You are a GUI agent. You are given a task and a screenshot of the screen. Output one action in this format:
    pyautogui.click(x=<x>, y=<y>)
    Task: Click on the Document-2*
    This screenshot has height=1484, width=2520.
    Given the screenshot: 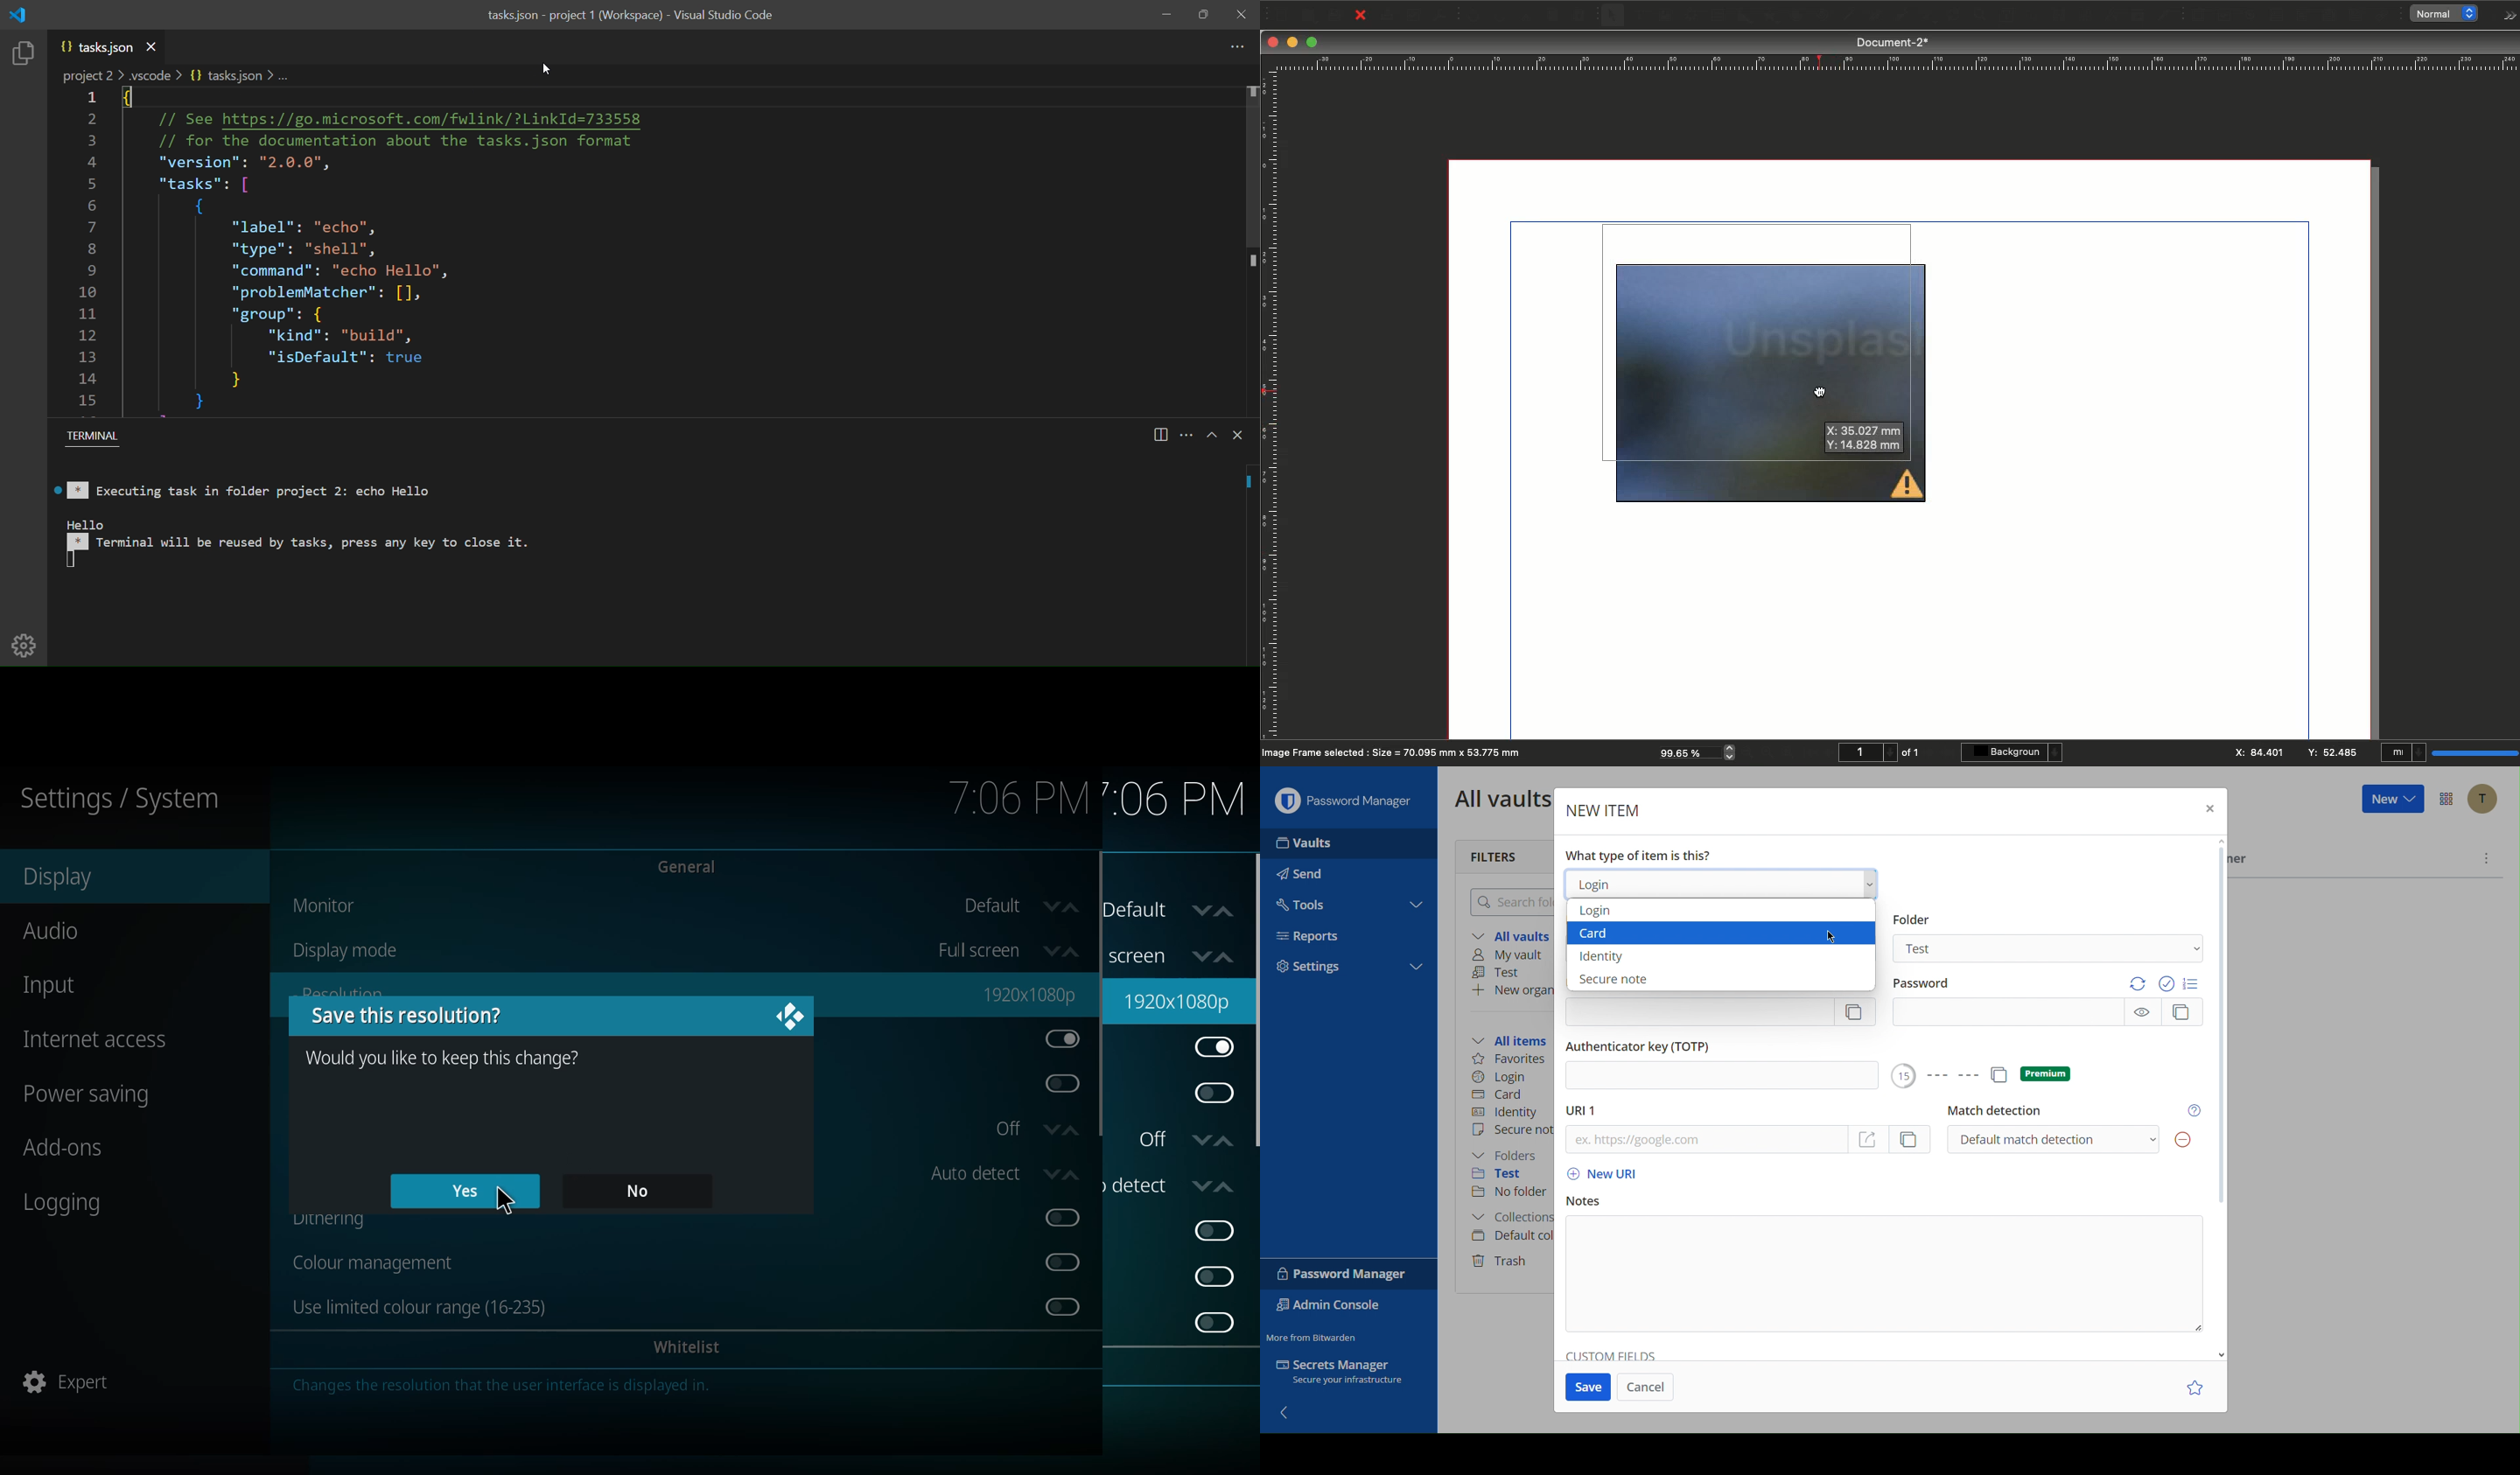 What is the action you would take?
    pyautogui.click(x=1894, y=42)
    